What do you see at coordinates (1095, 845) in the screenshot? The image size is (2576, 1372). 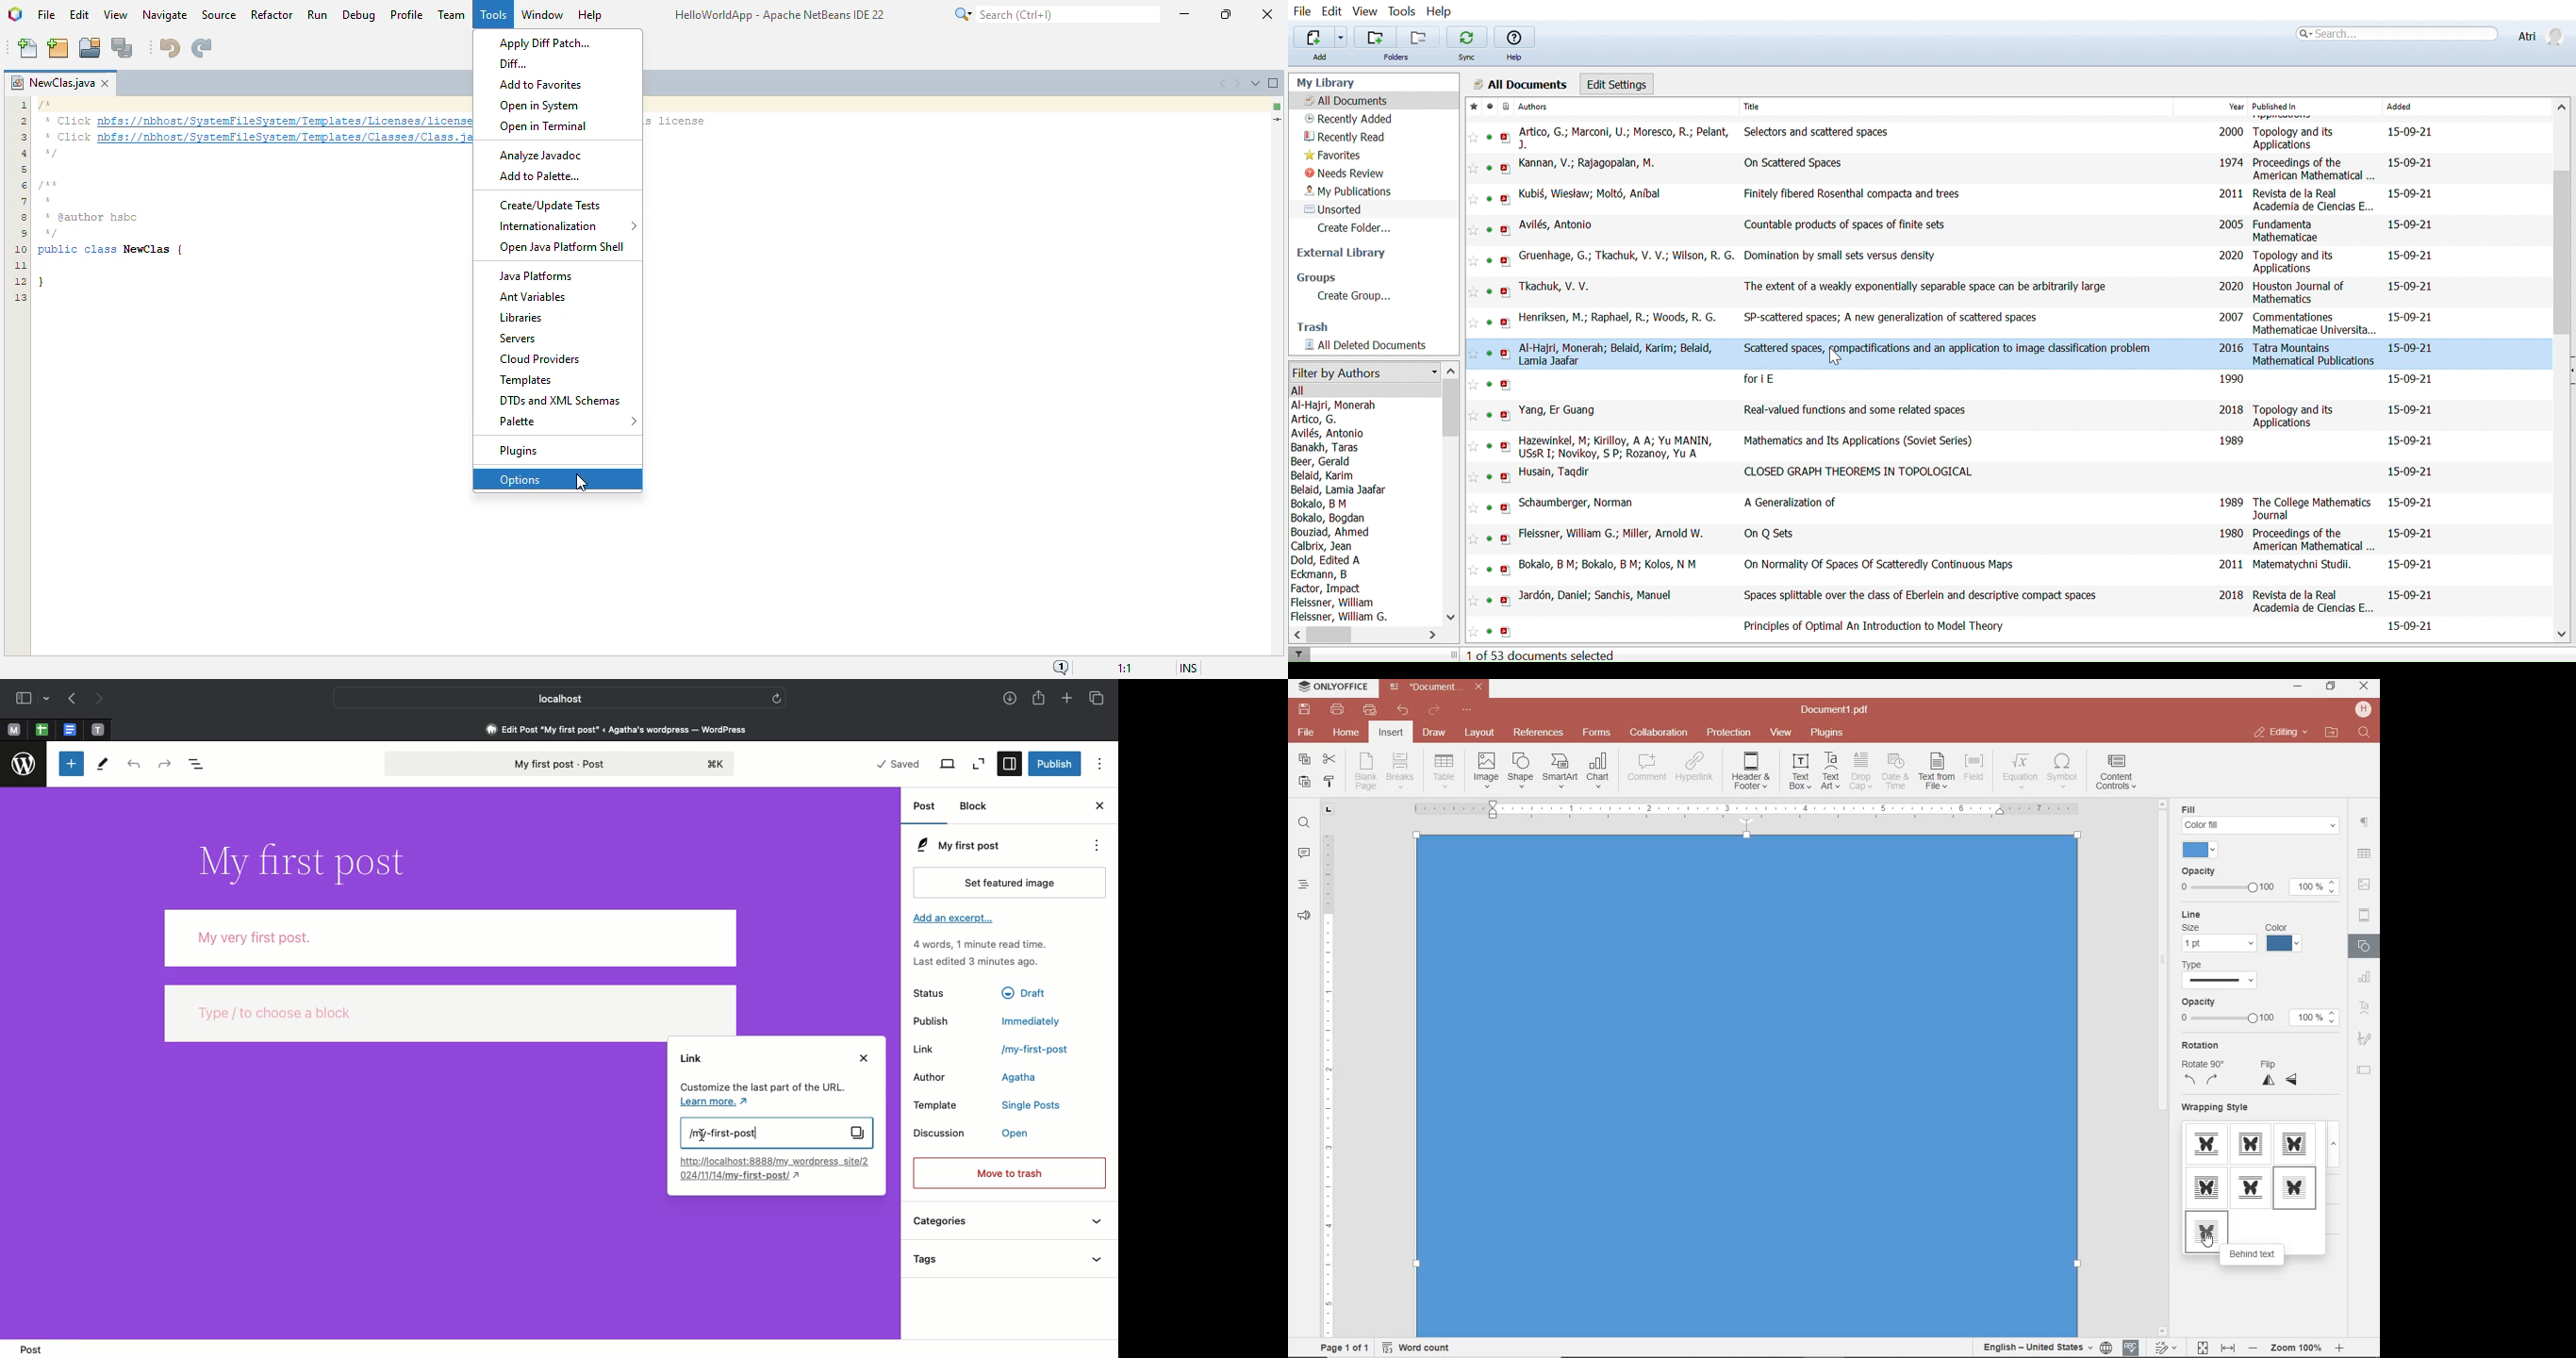 I see `Actions` at bounding box center [1095, 845].